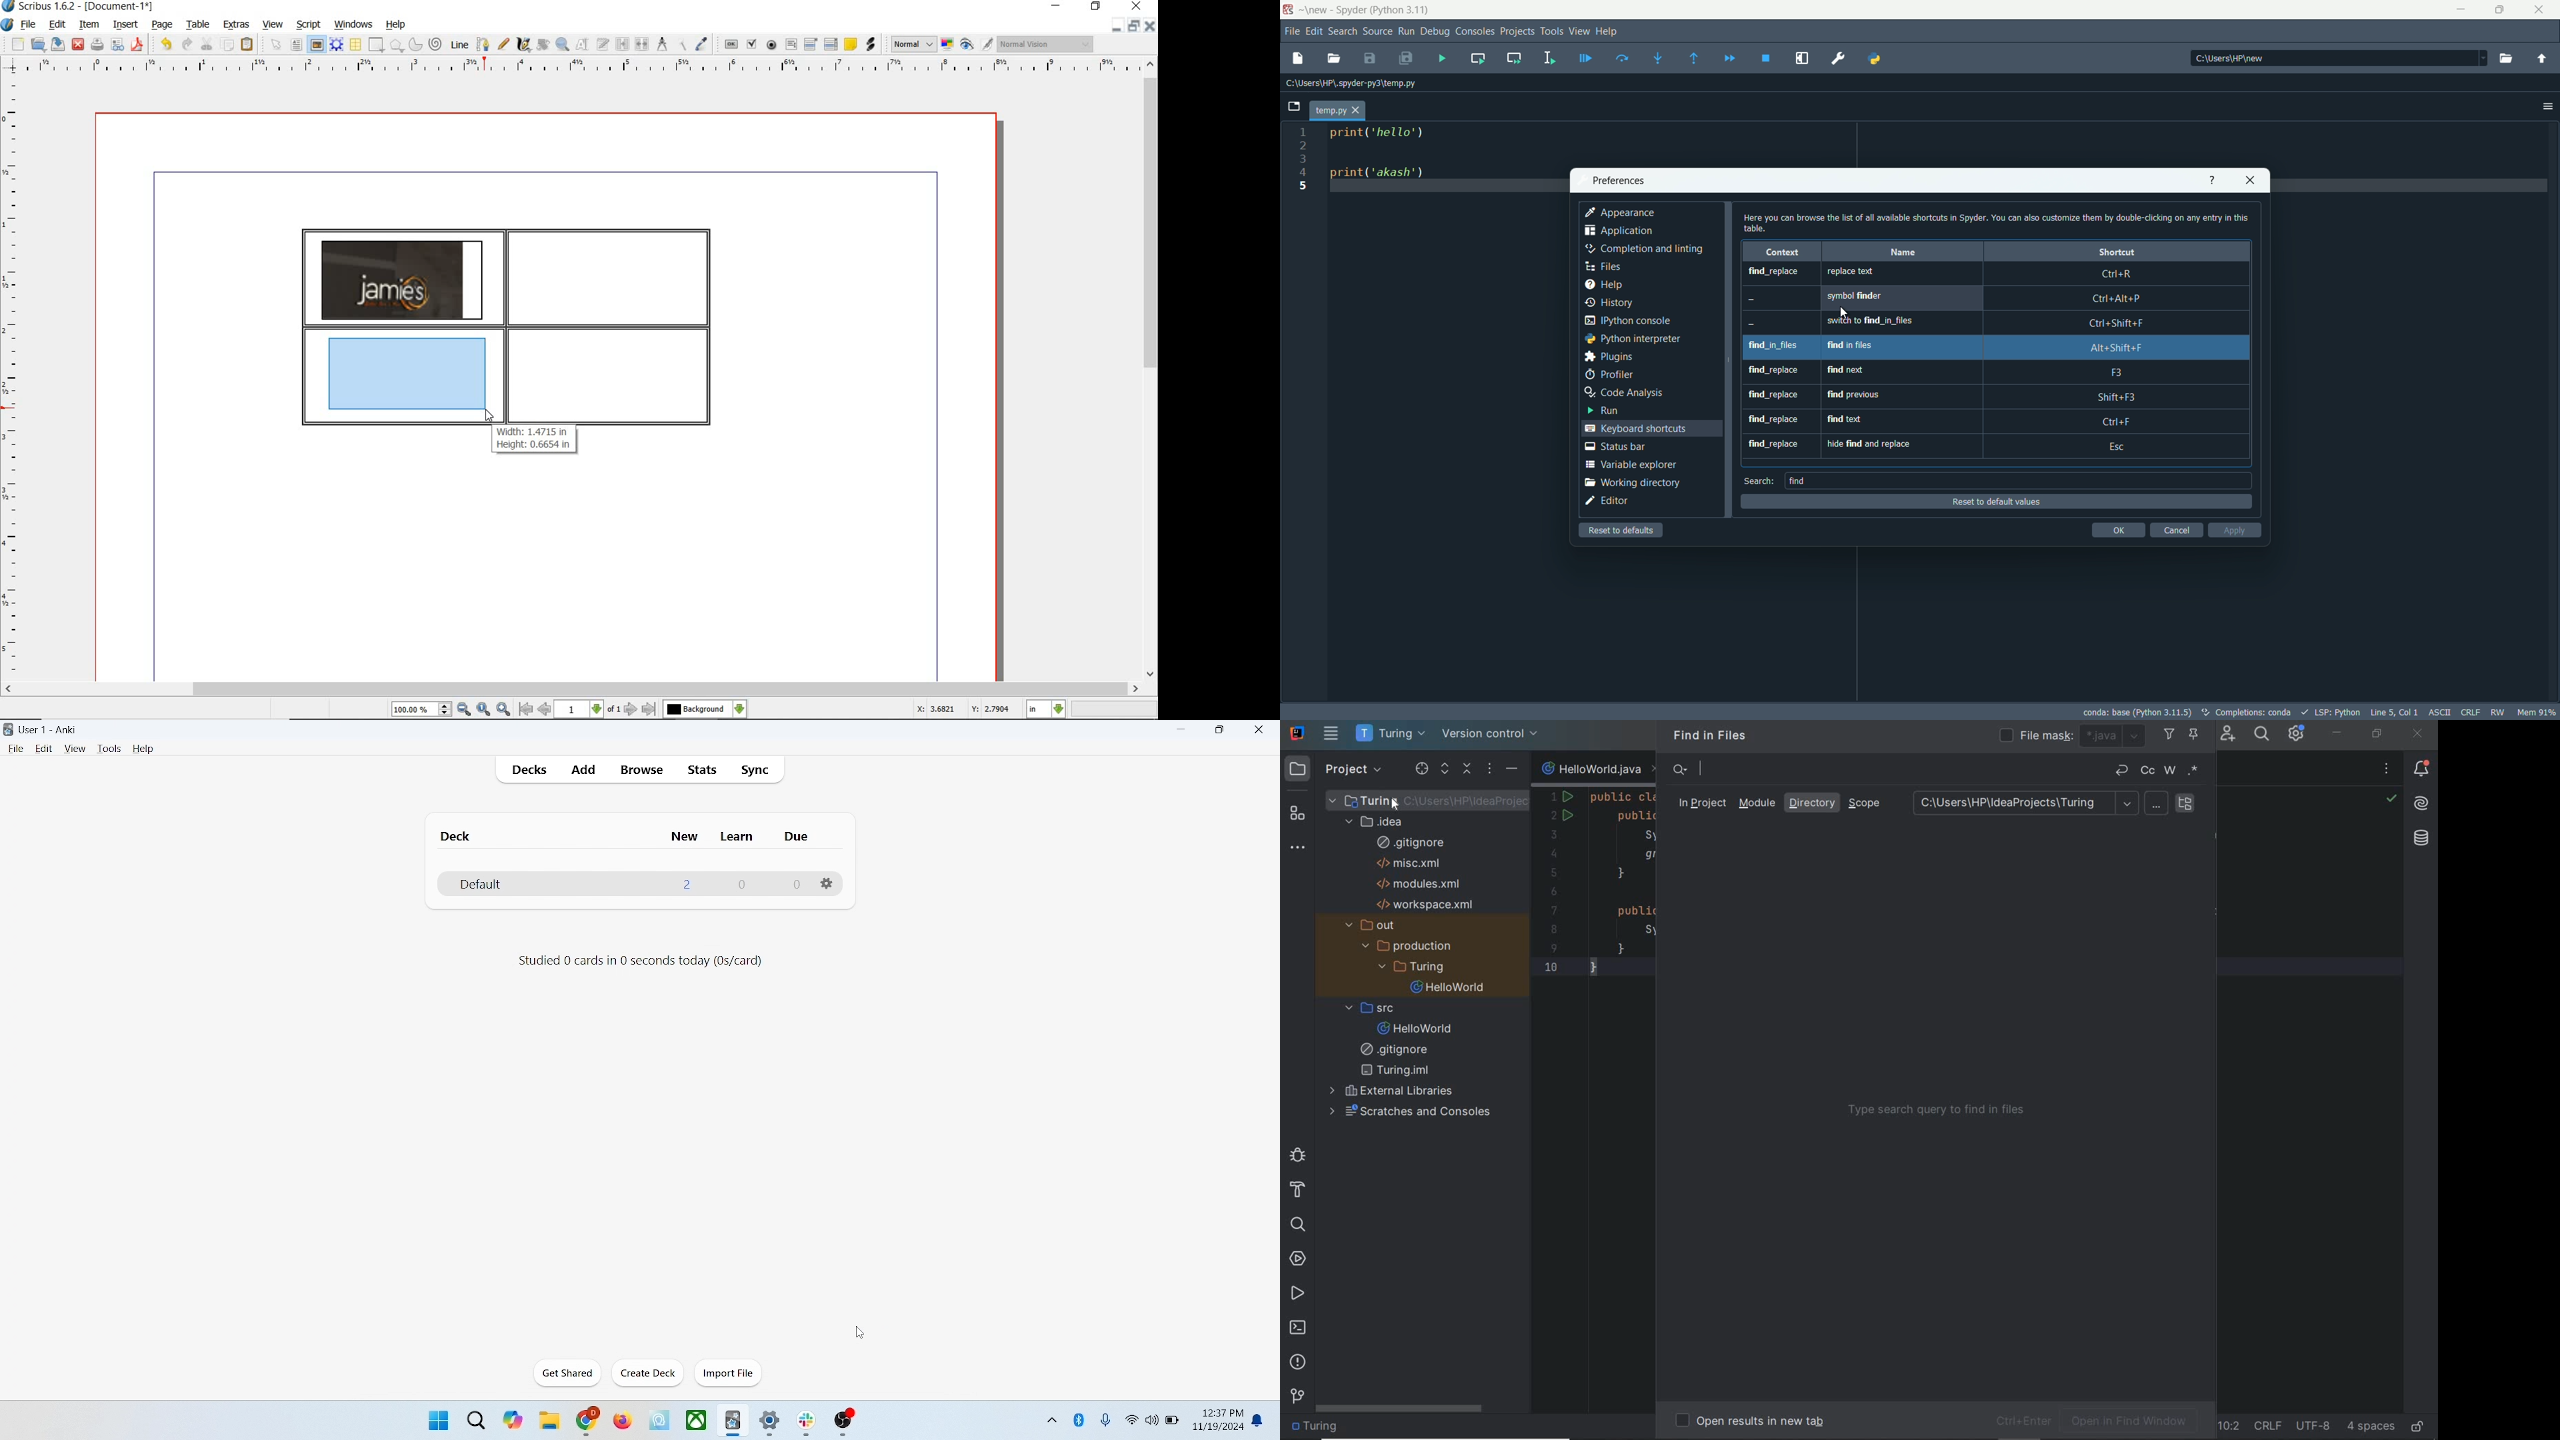 This screenshot has height=1456, width=2576. I want to click on battery, so click(1173, 1422).